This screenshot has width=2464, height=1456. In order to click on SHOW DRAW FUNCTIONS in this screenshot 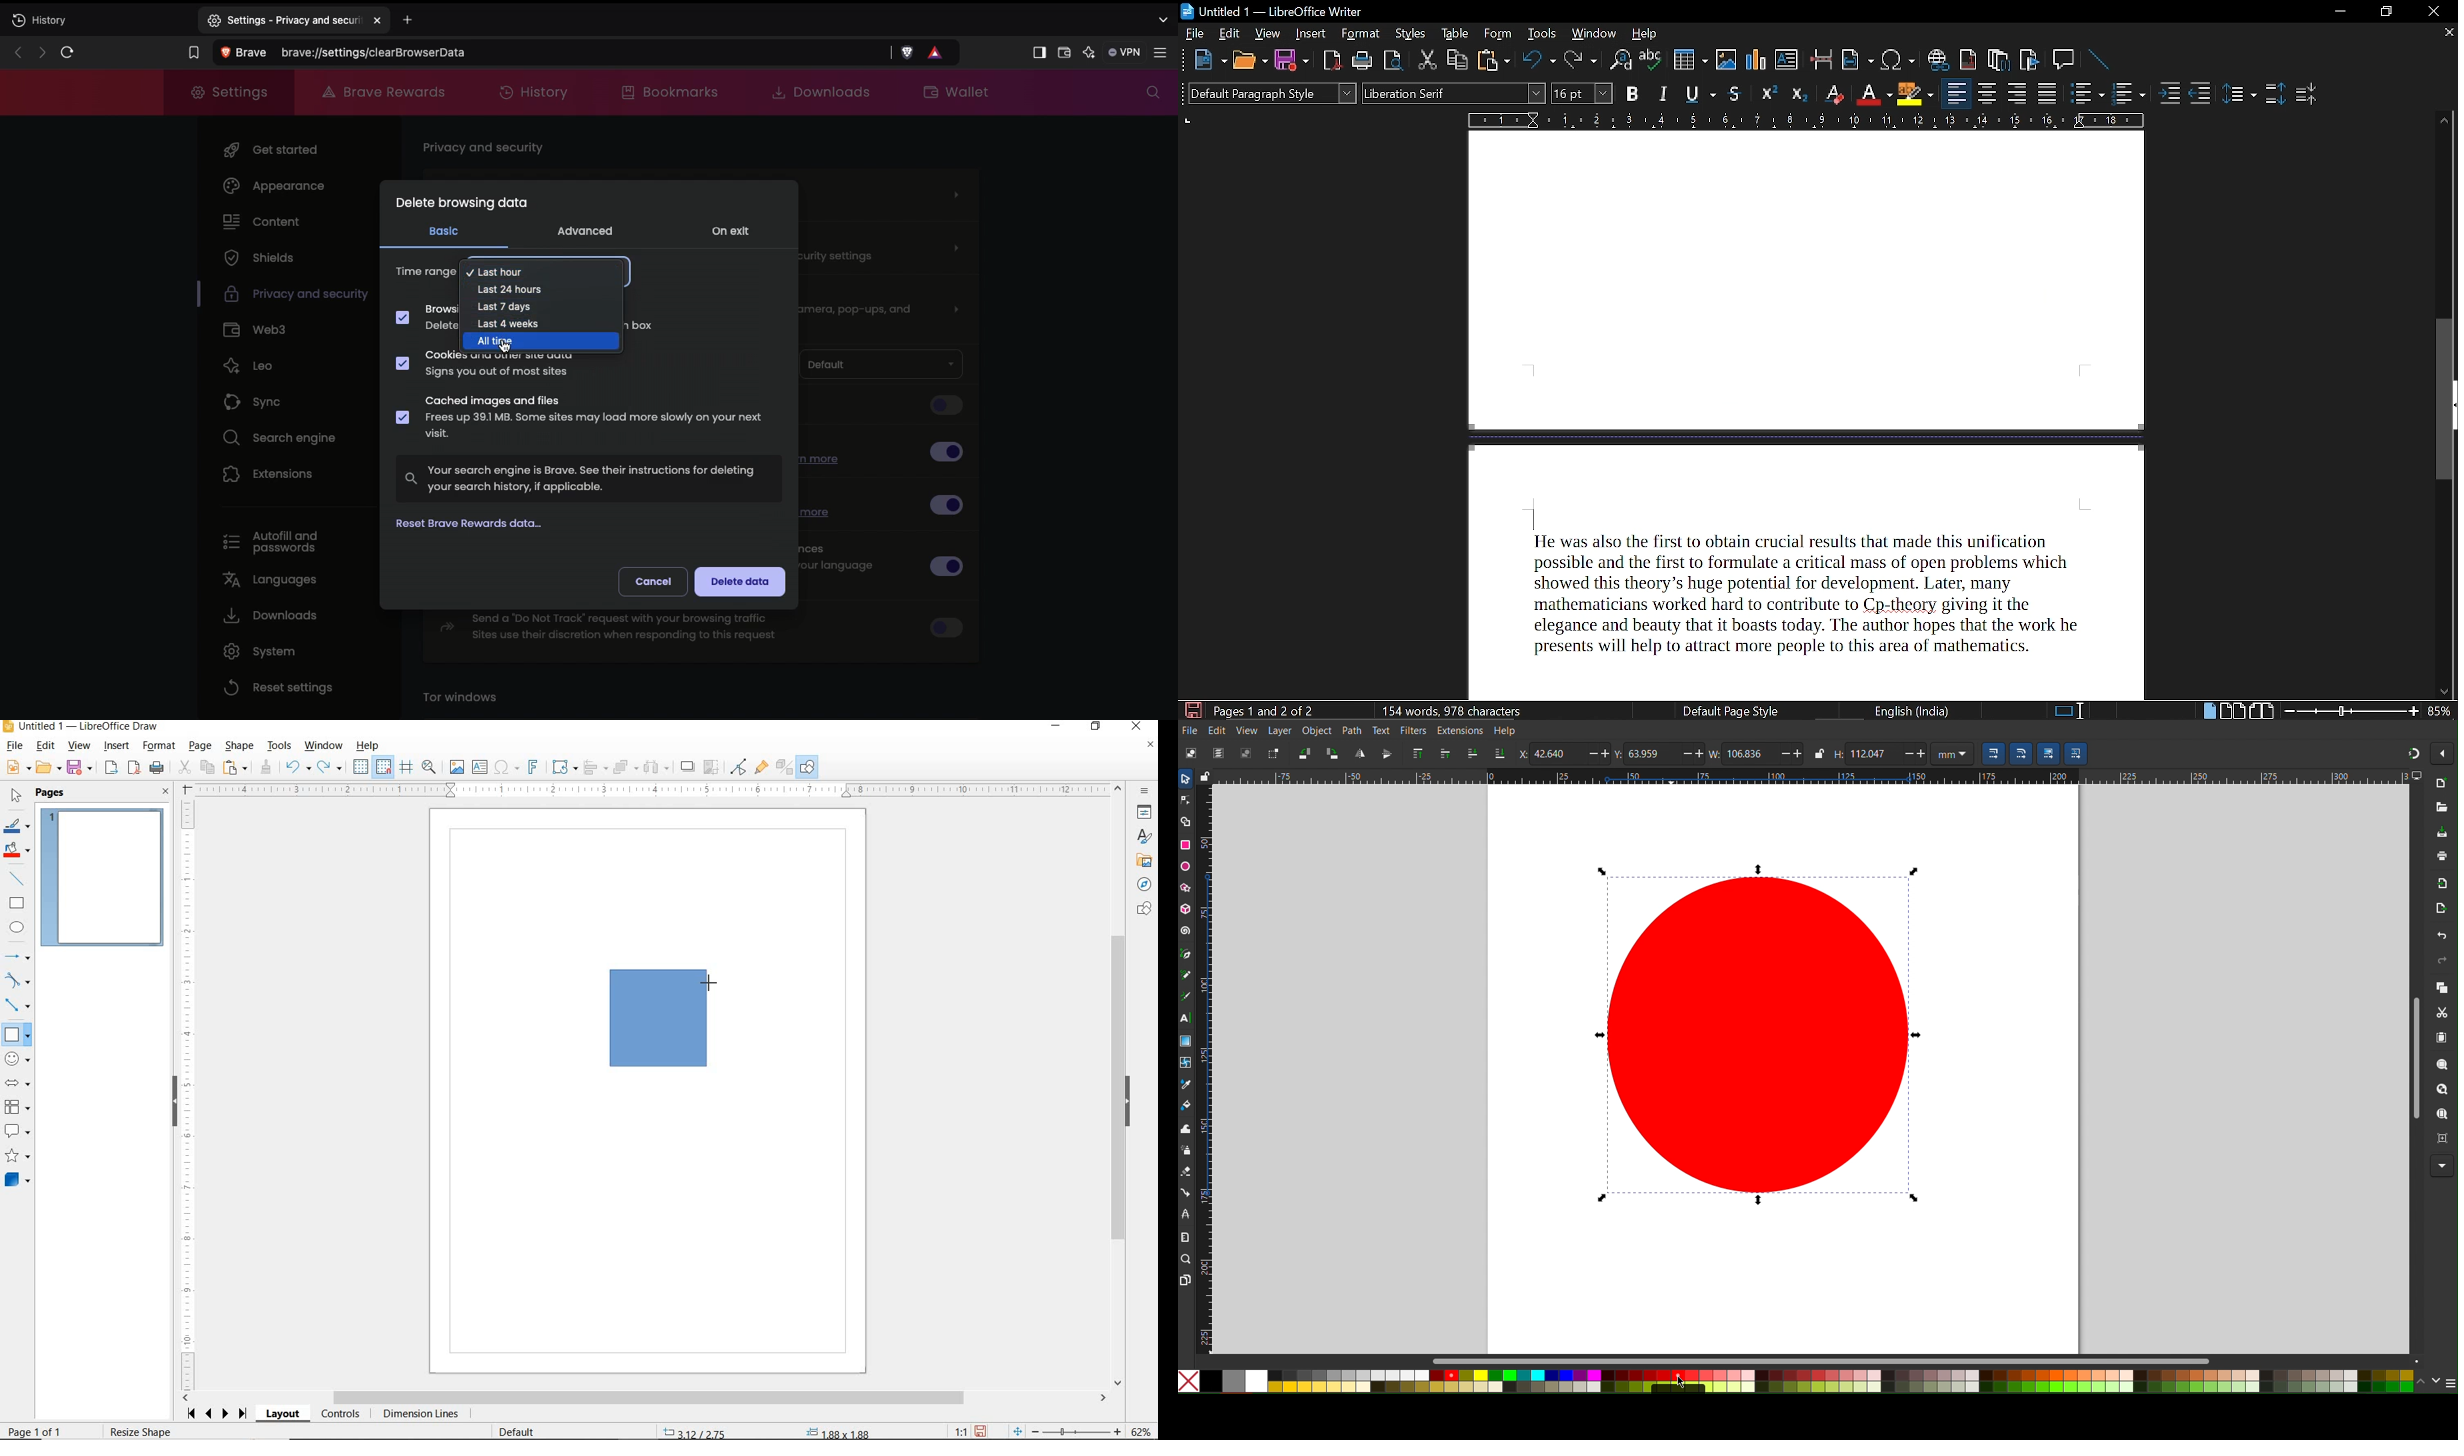, I will do `click(809, 768)`.